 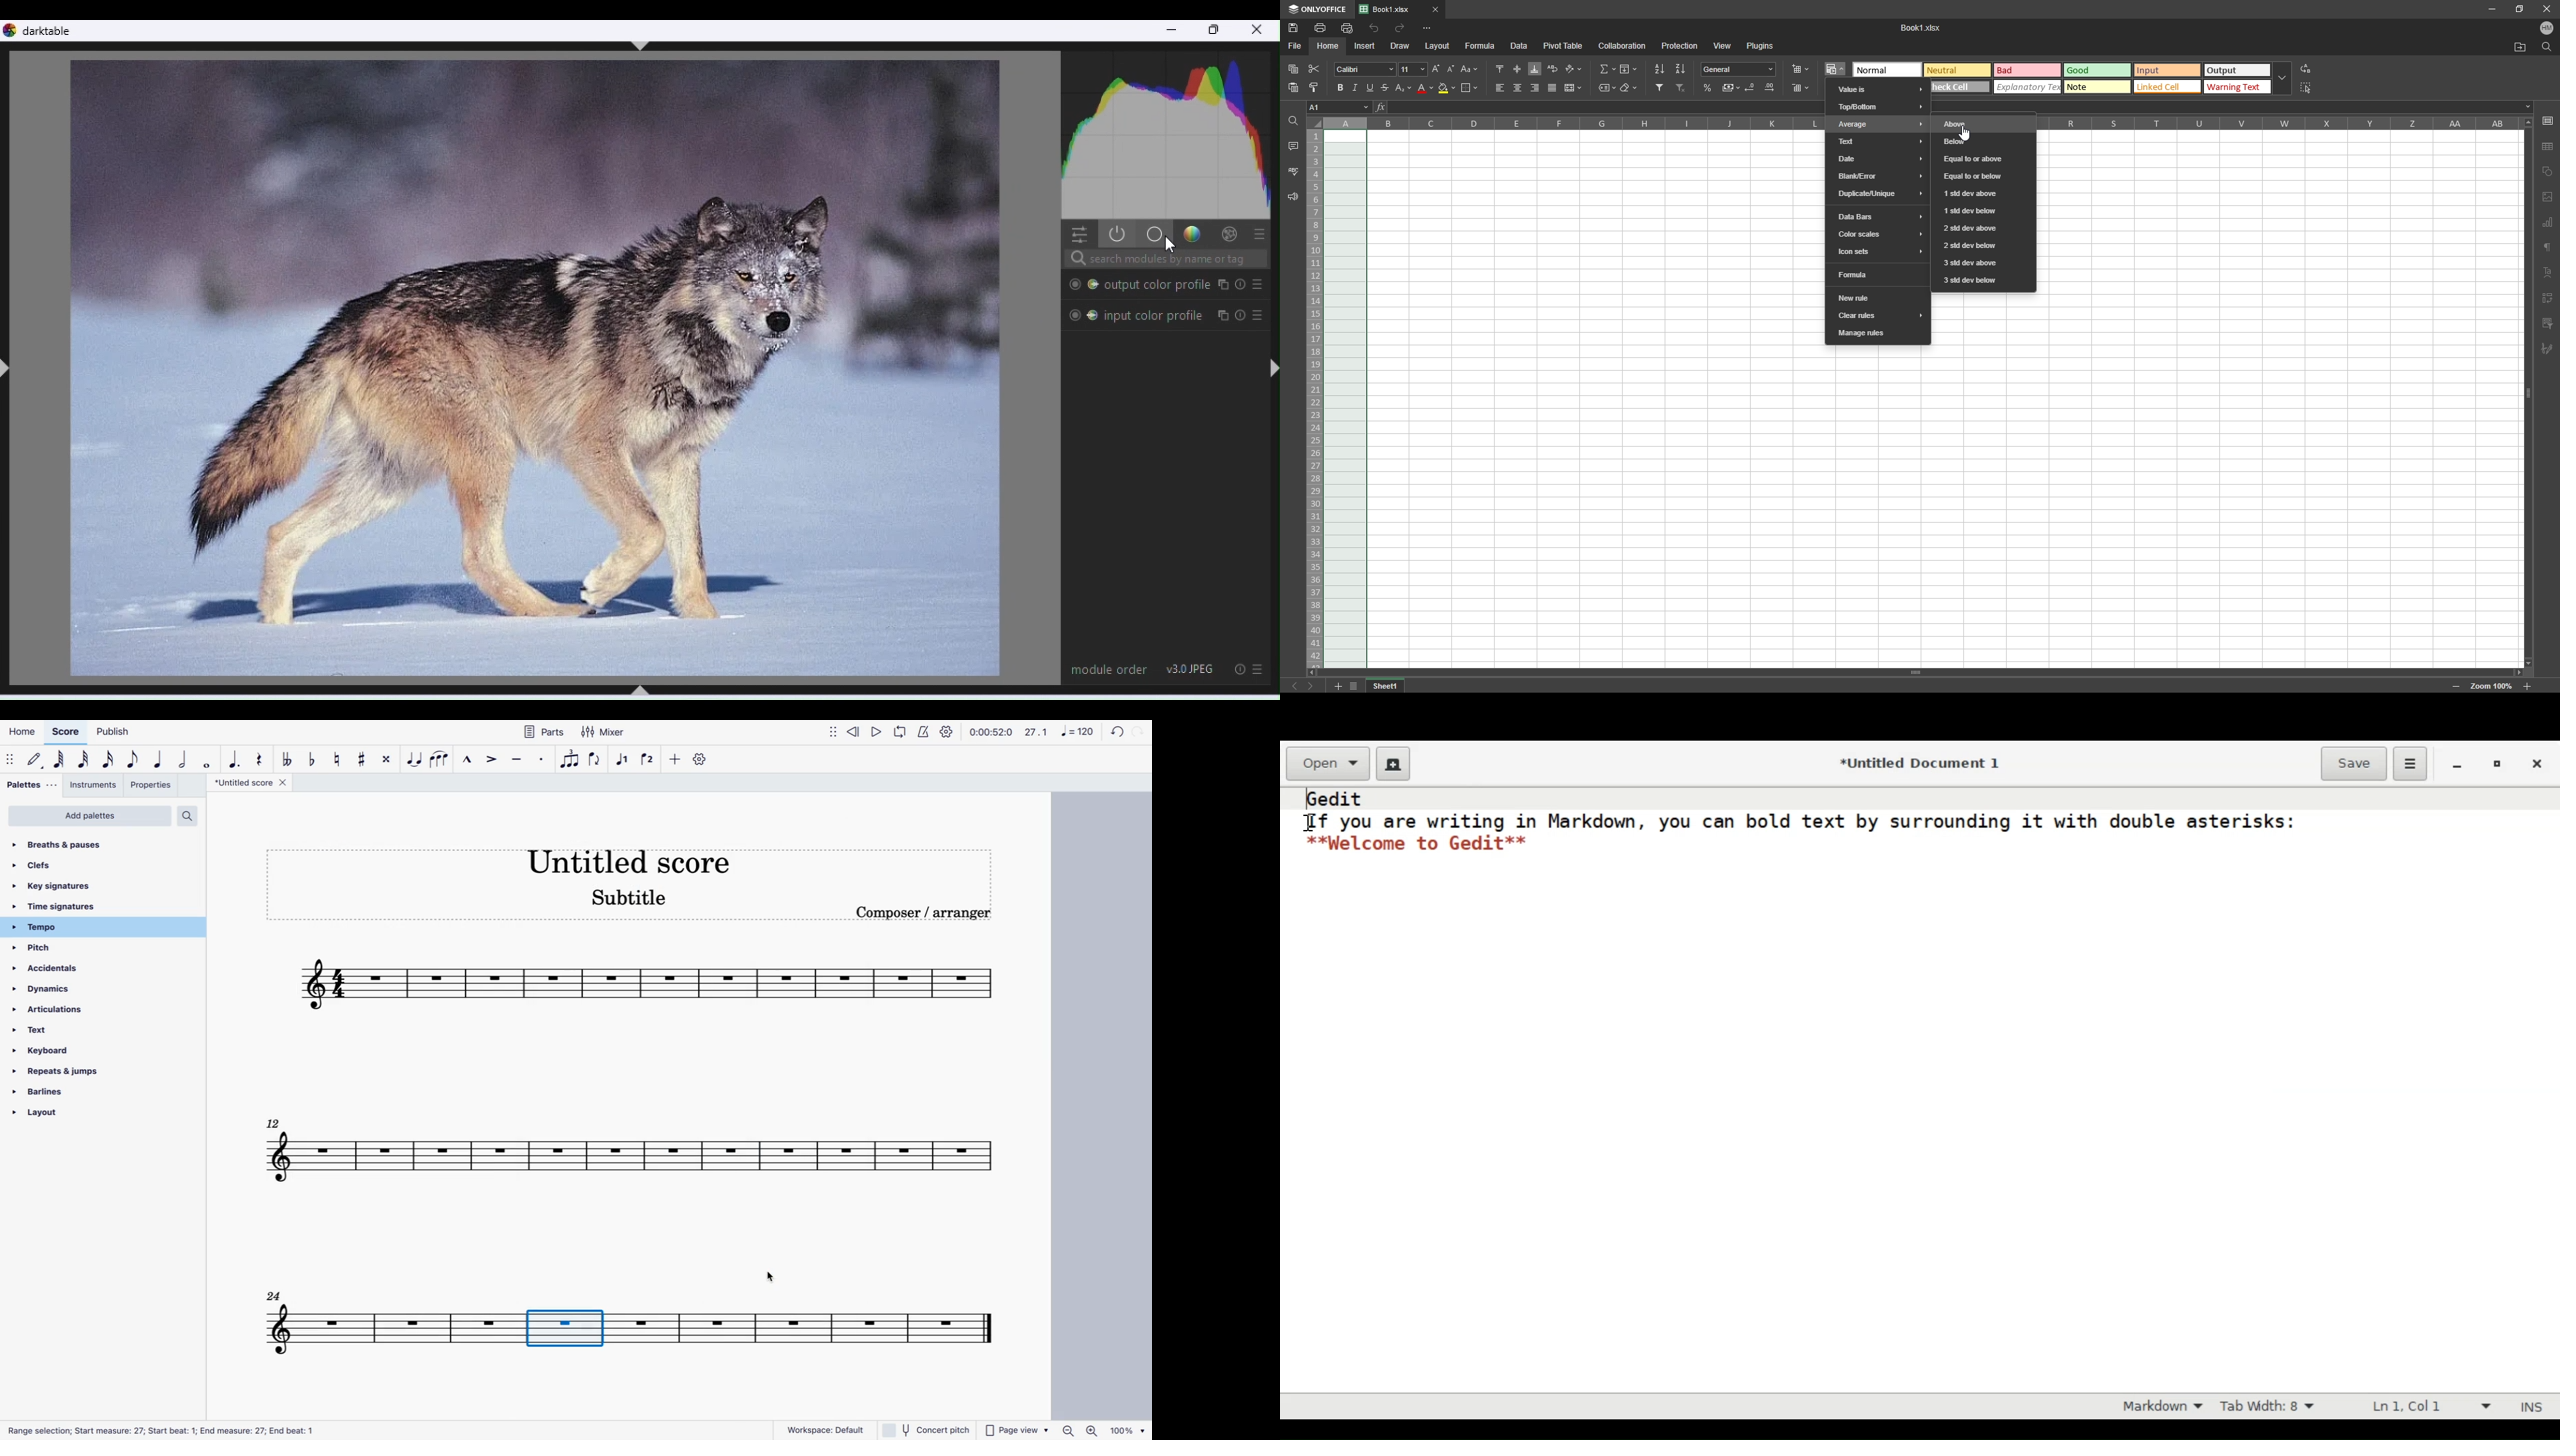 What do you see at coordinates (1115, 234) in the screenshot?
I see `Show active modules only` at bounding box center [1115, 234].